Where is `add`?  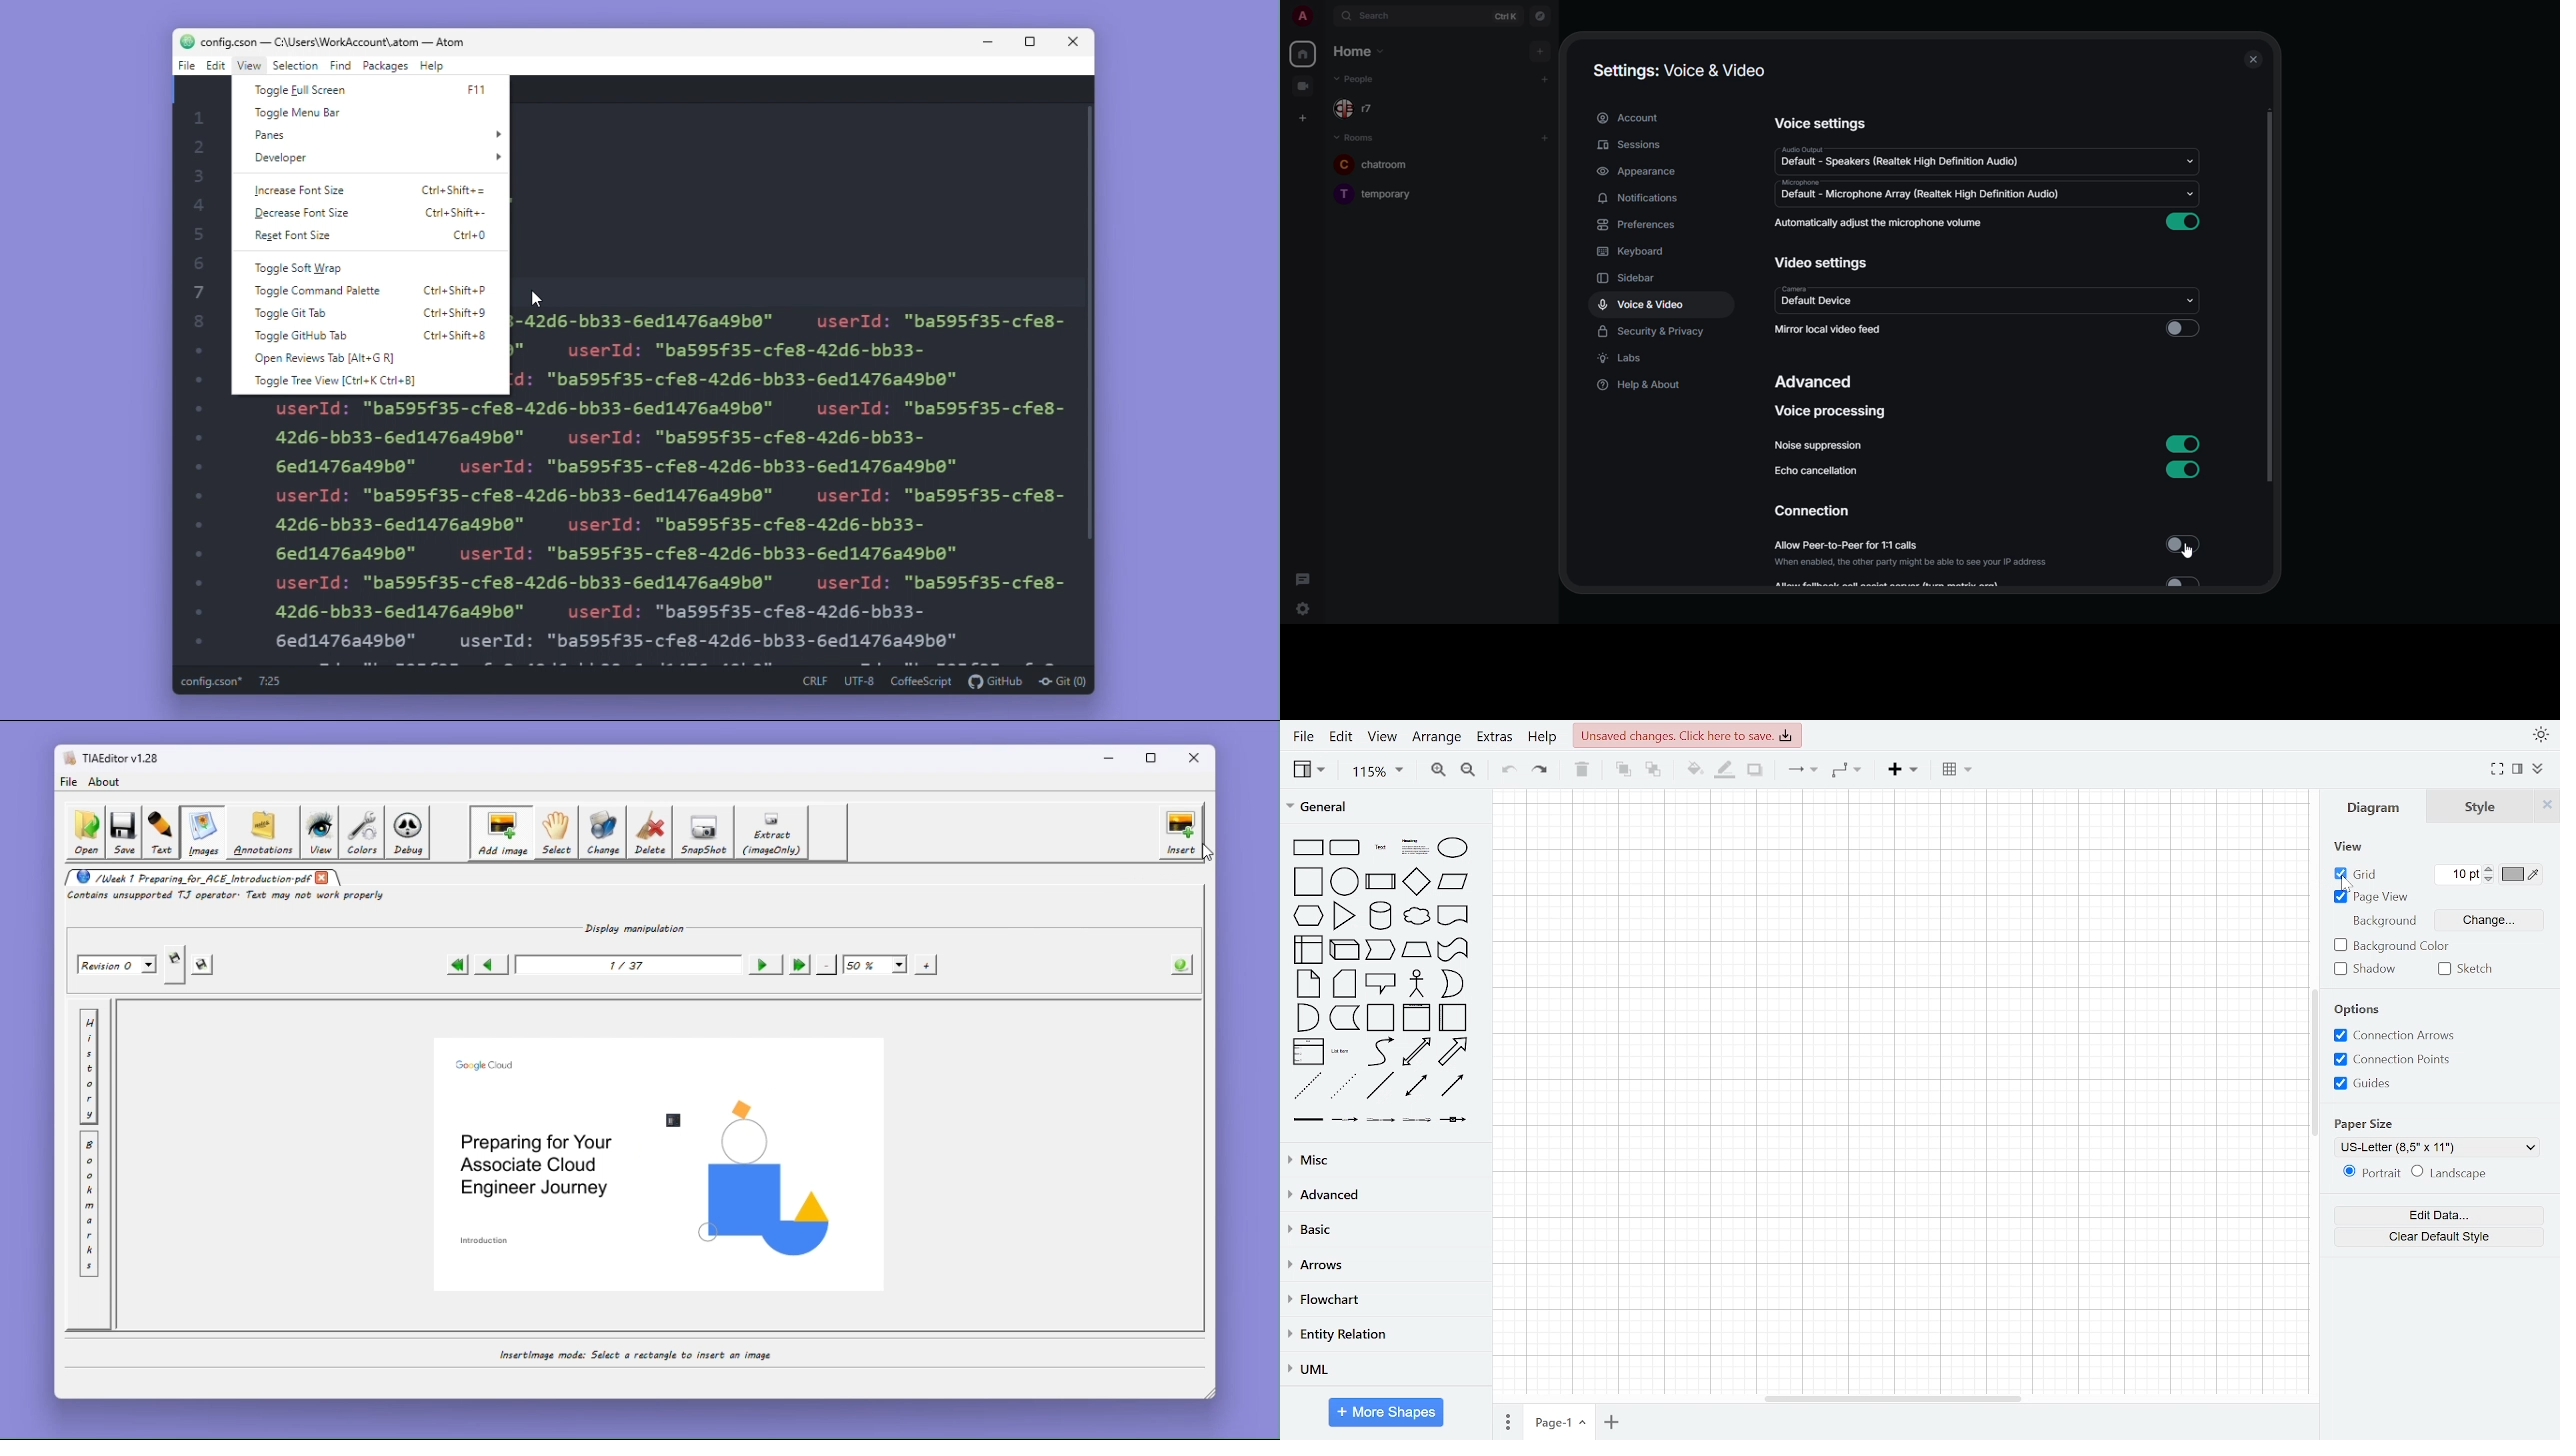 add is located at coordinates (1544, 137).